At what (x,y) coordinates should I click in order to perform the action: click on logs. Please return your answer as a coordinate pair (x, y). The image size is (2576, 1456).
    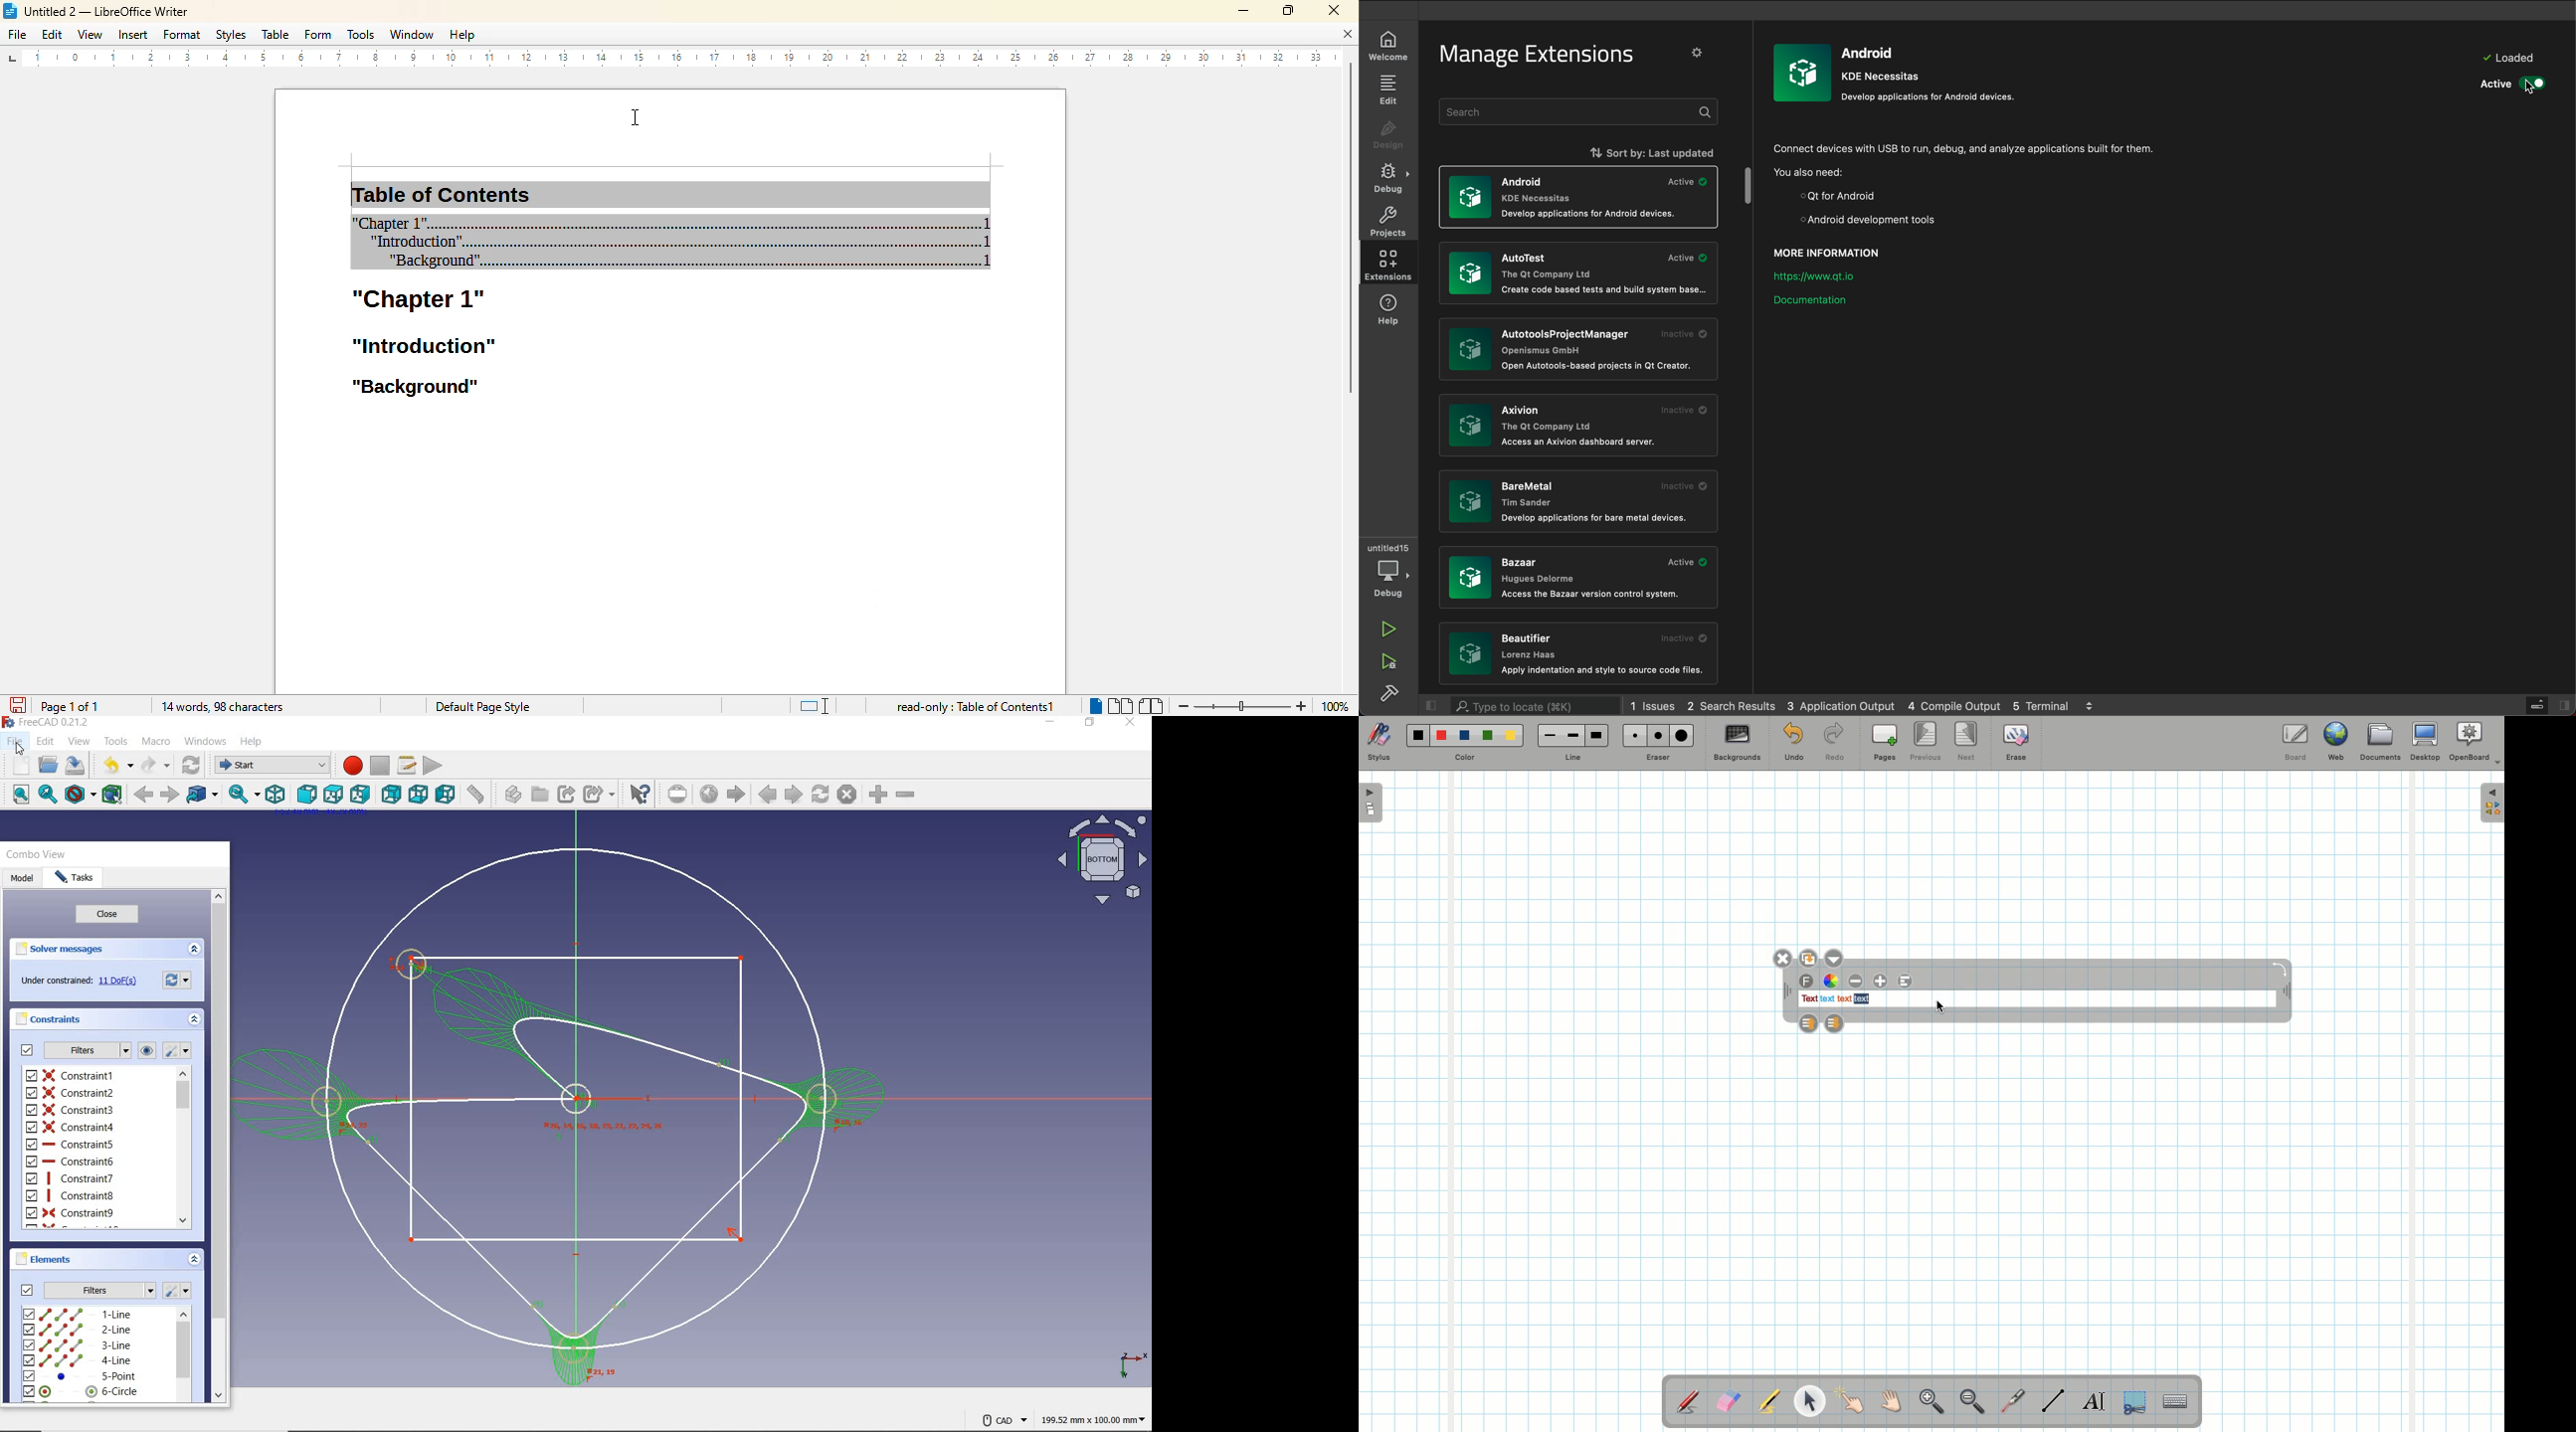
    Looking at the image, I should click on (2045, 705).